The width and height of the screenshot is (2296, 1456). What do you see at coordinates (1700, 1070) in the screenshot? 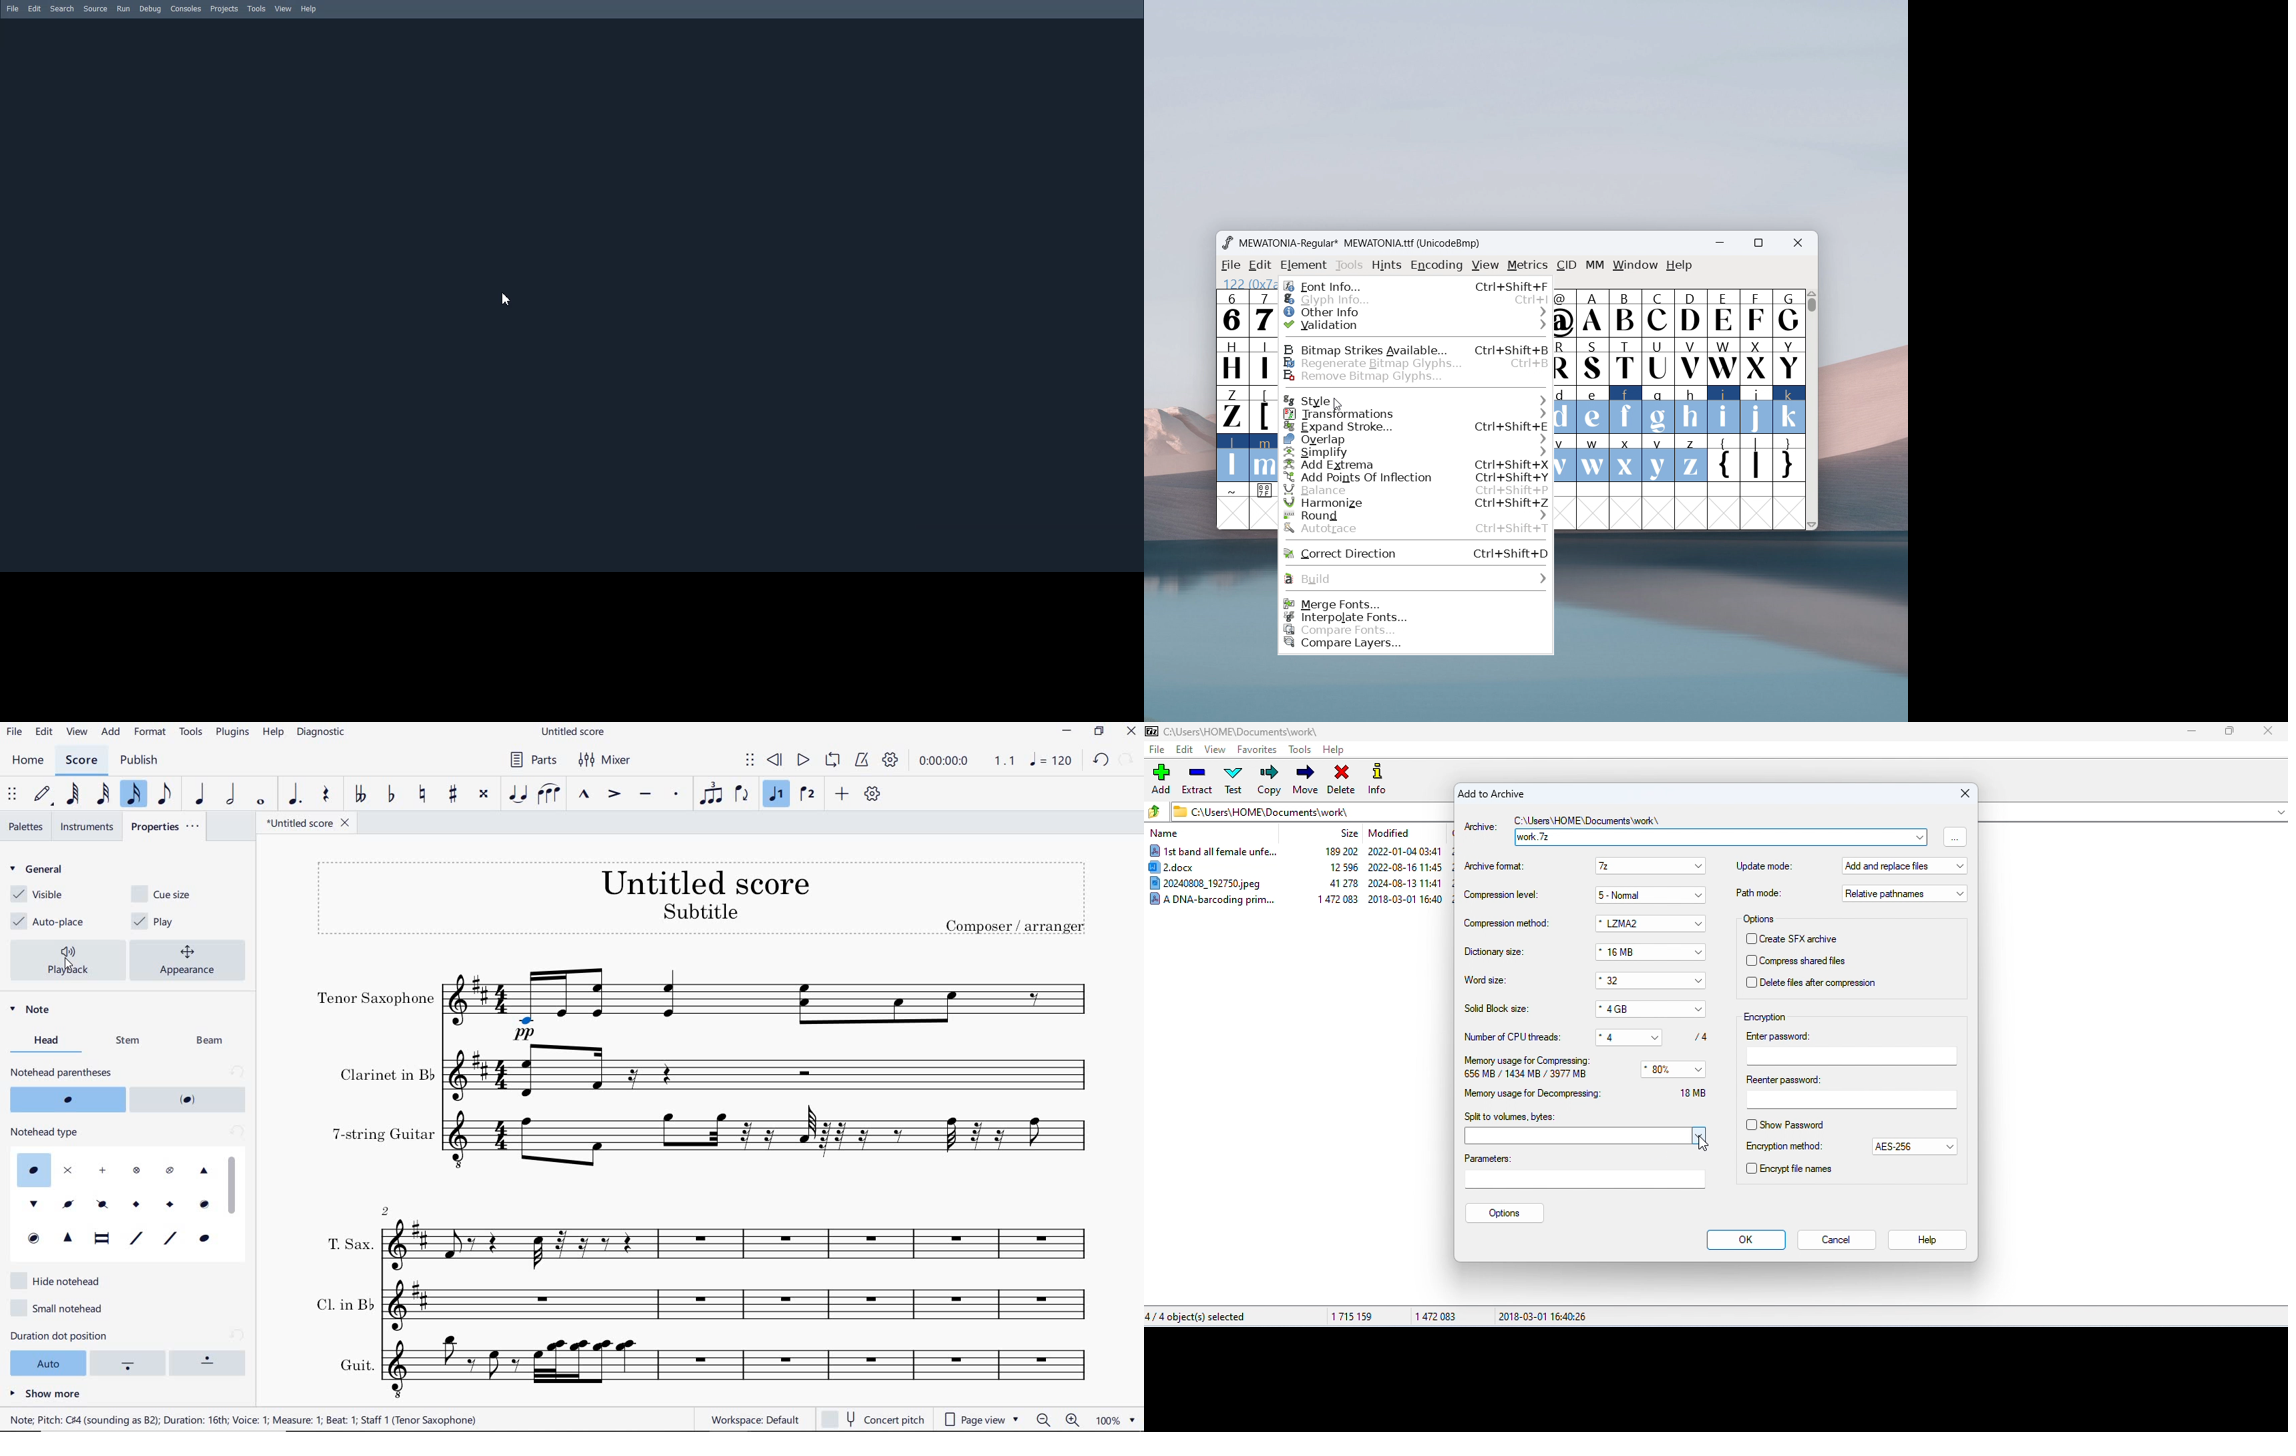
I see `drop down` at bounding box center [1700, 1070].